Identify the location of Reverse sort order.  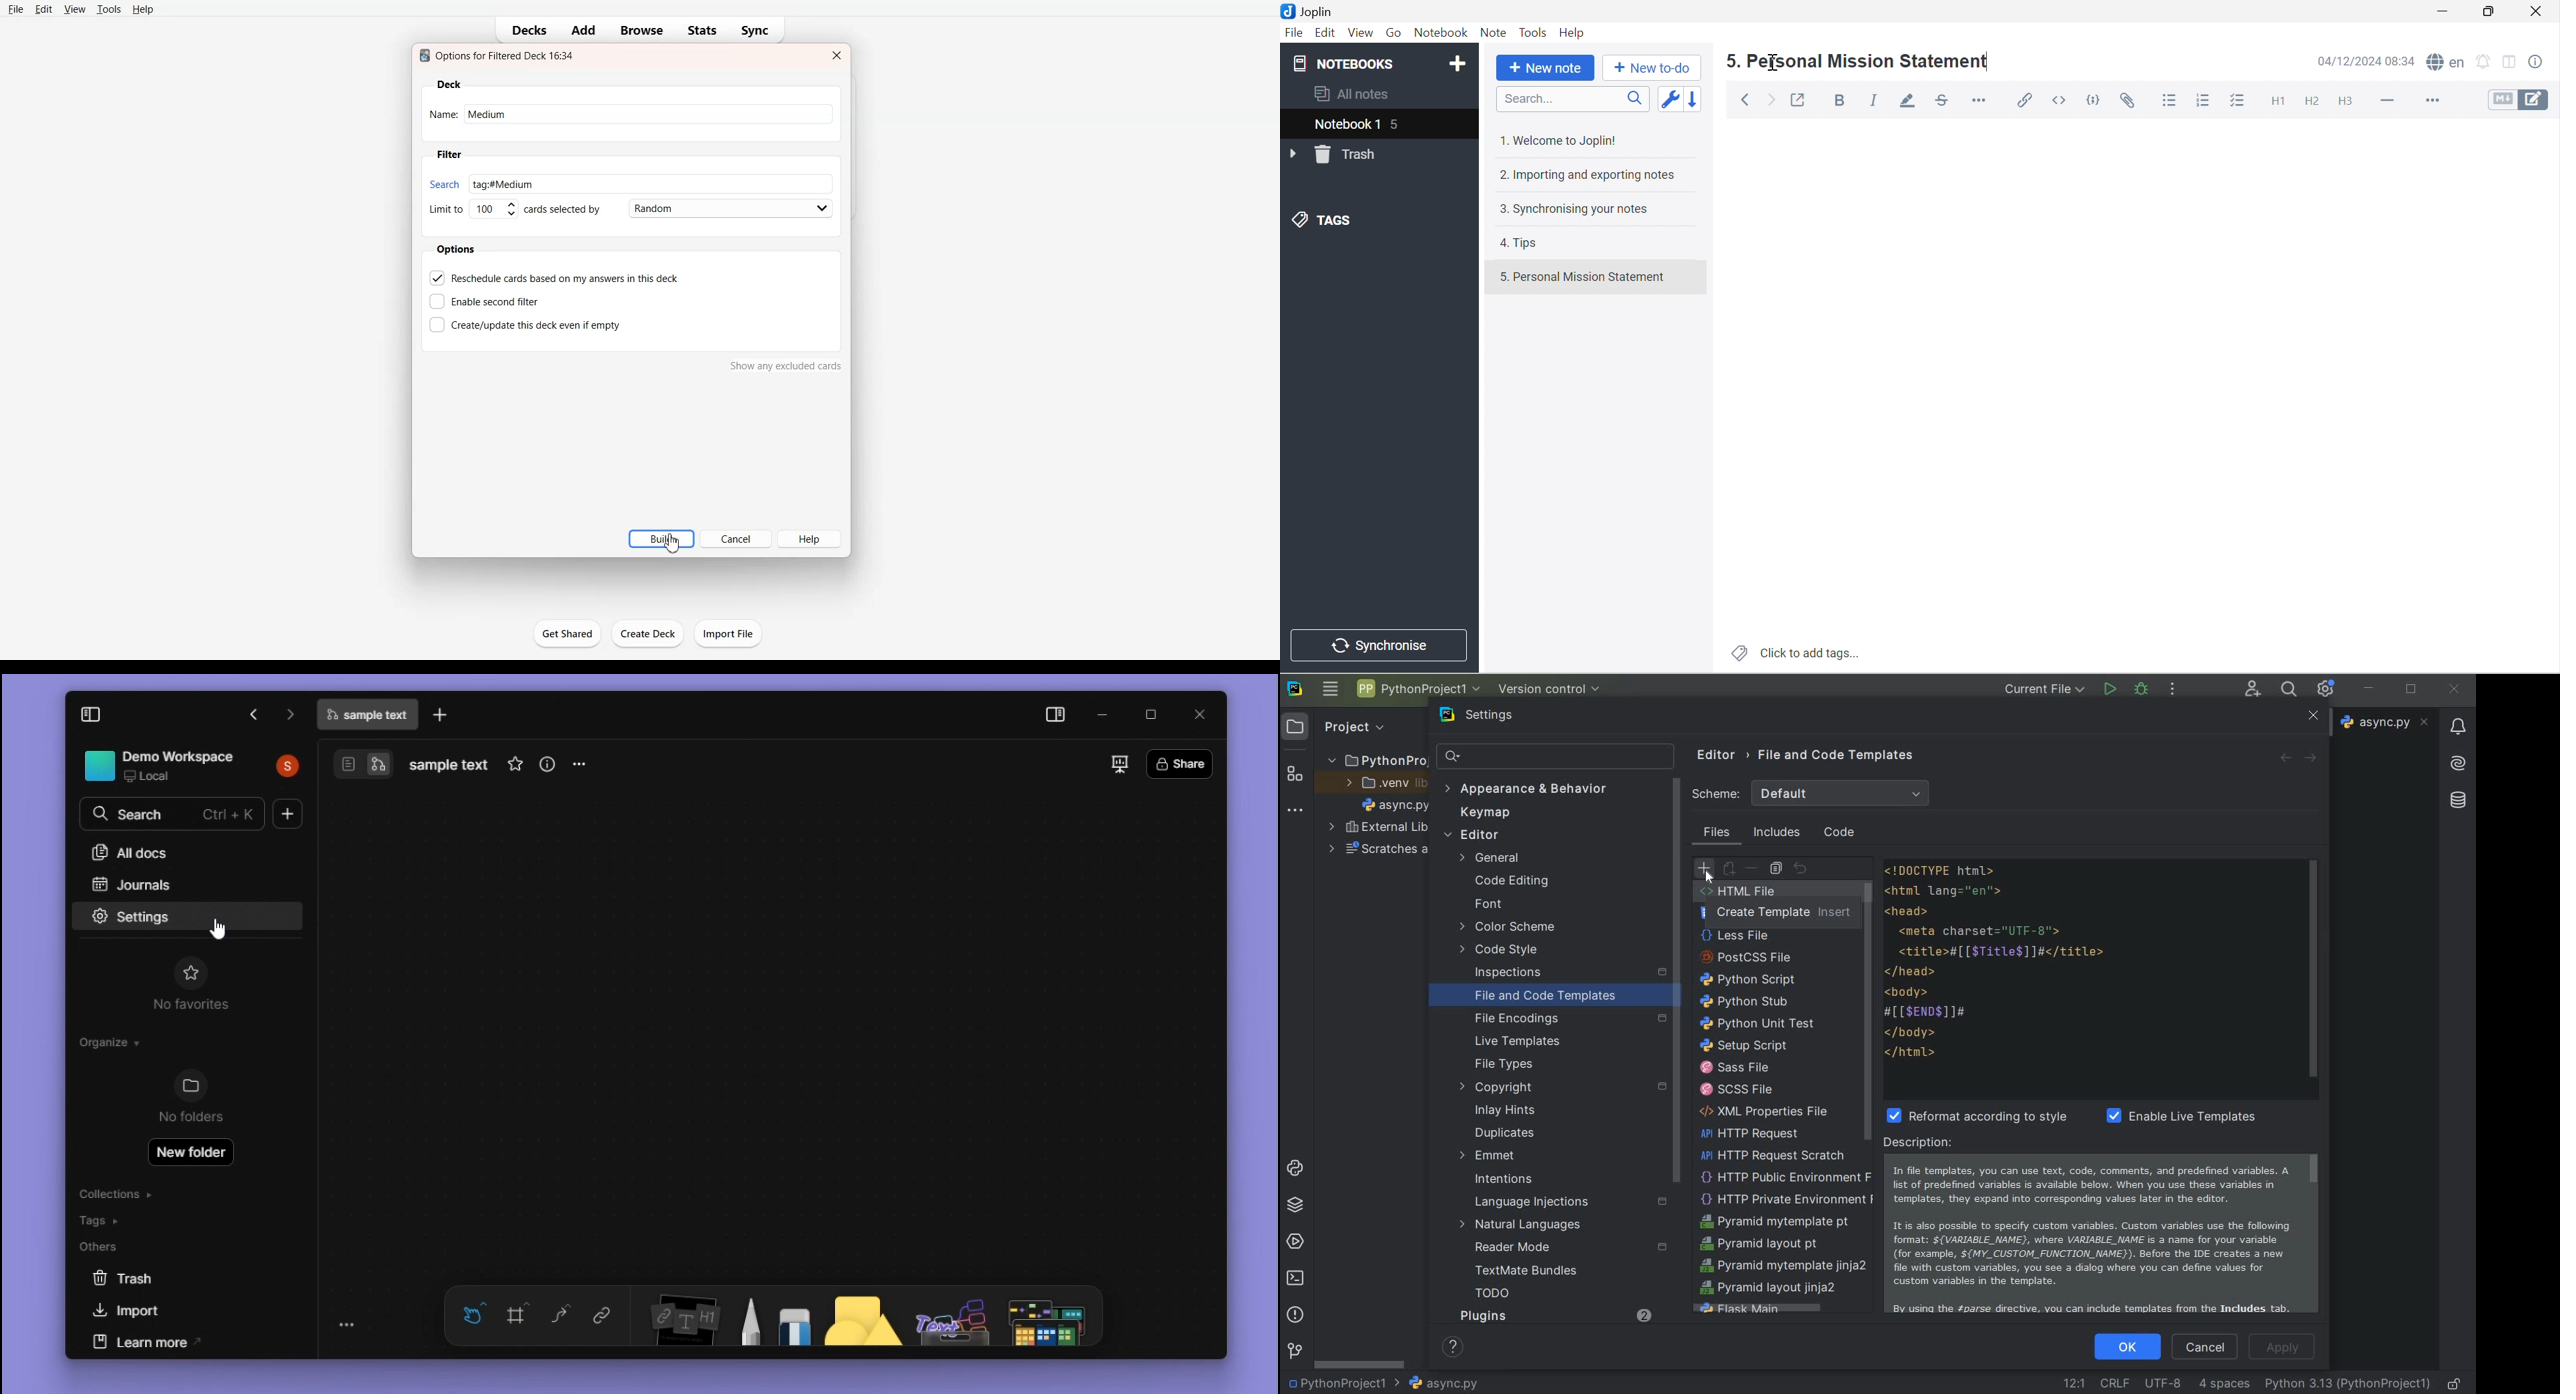
(1693, 101).